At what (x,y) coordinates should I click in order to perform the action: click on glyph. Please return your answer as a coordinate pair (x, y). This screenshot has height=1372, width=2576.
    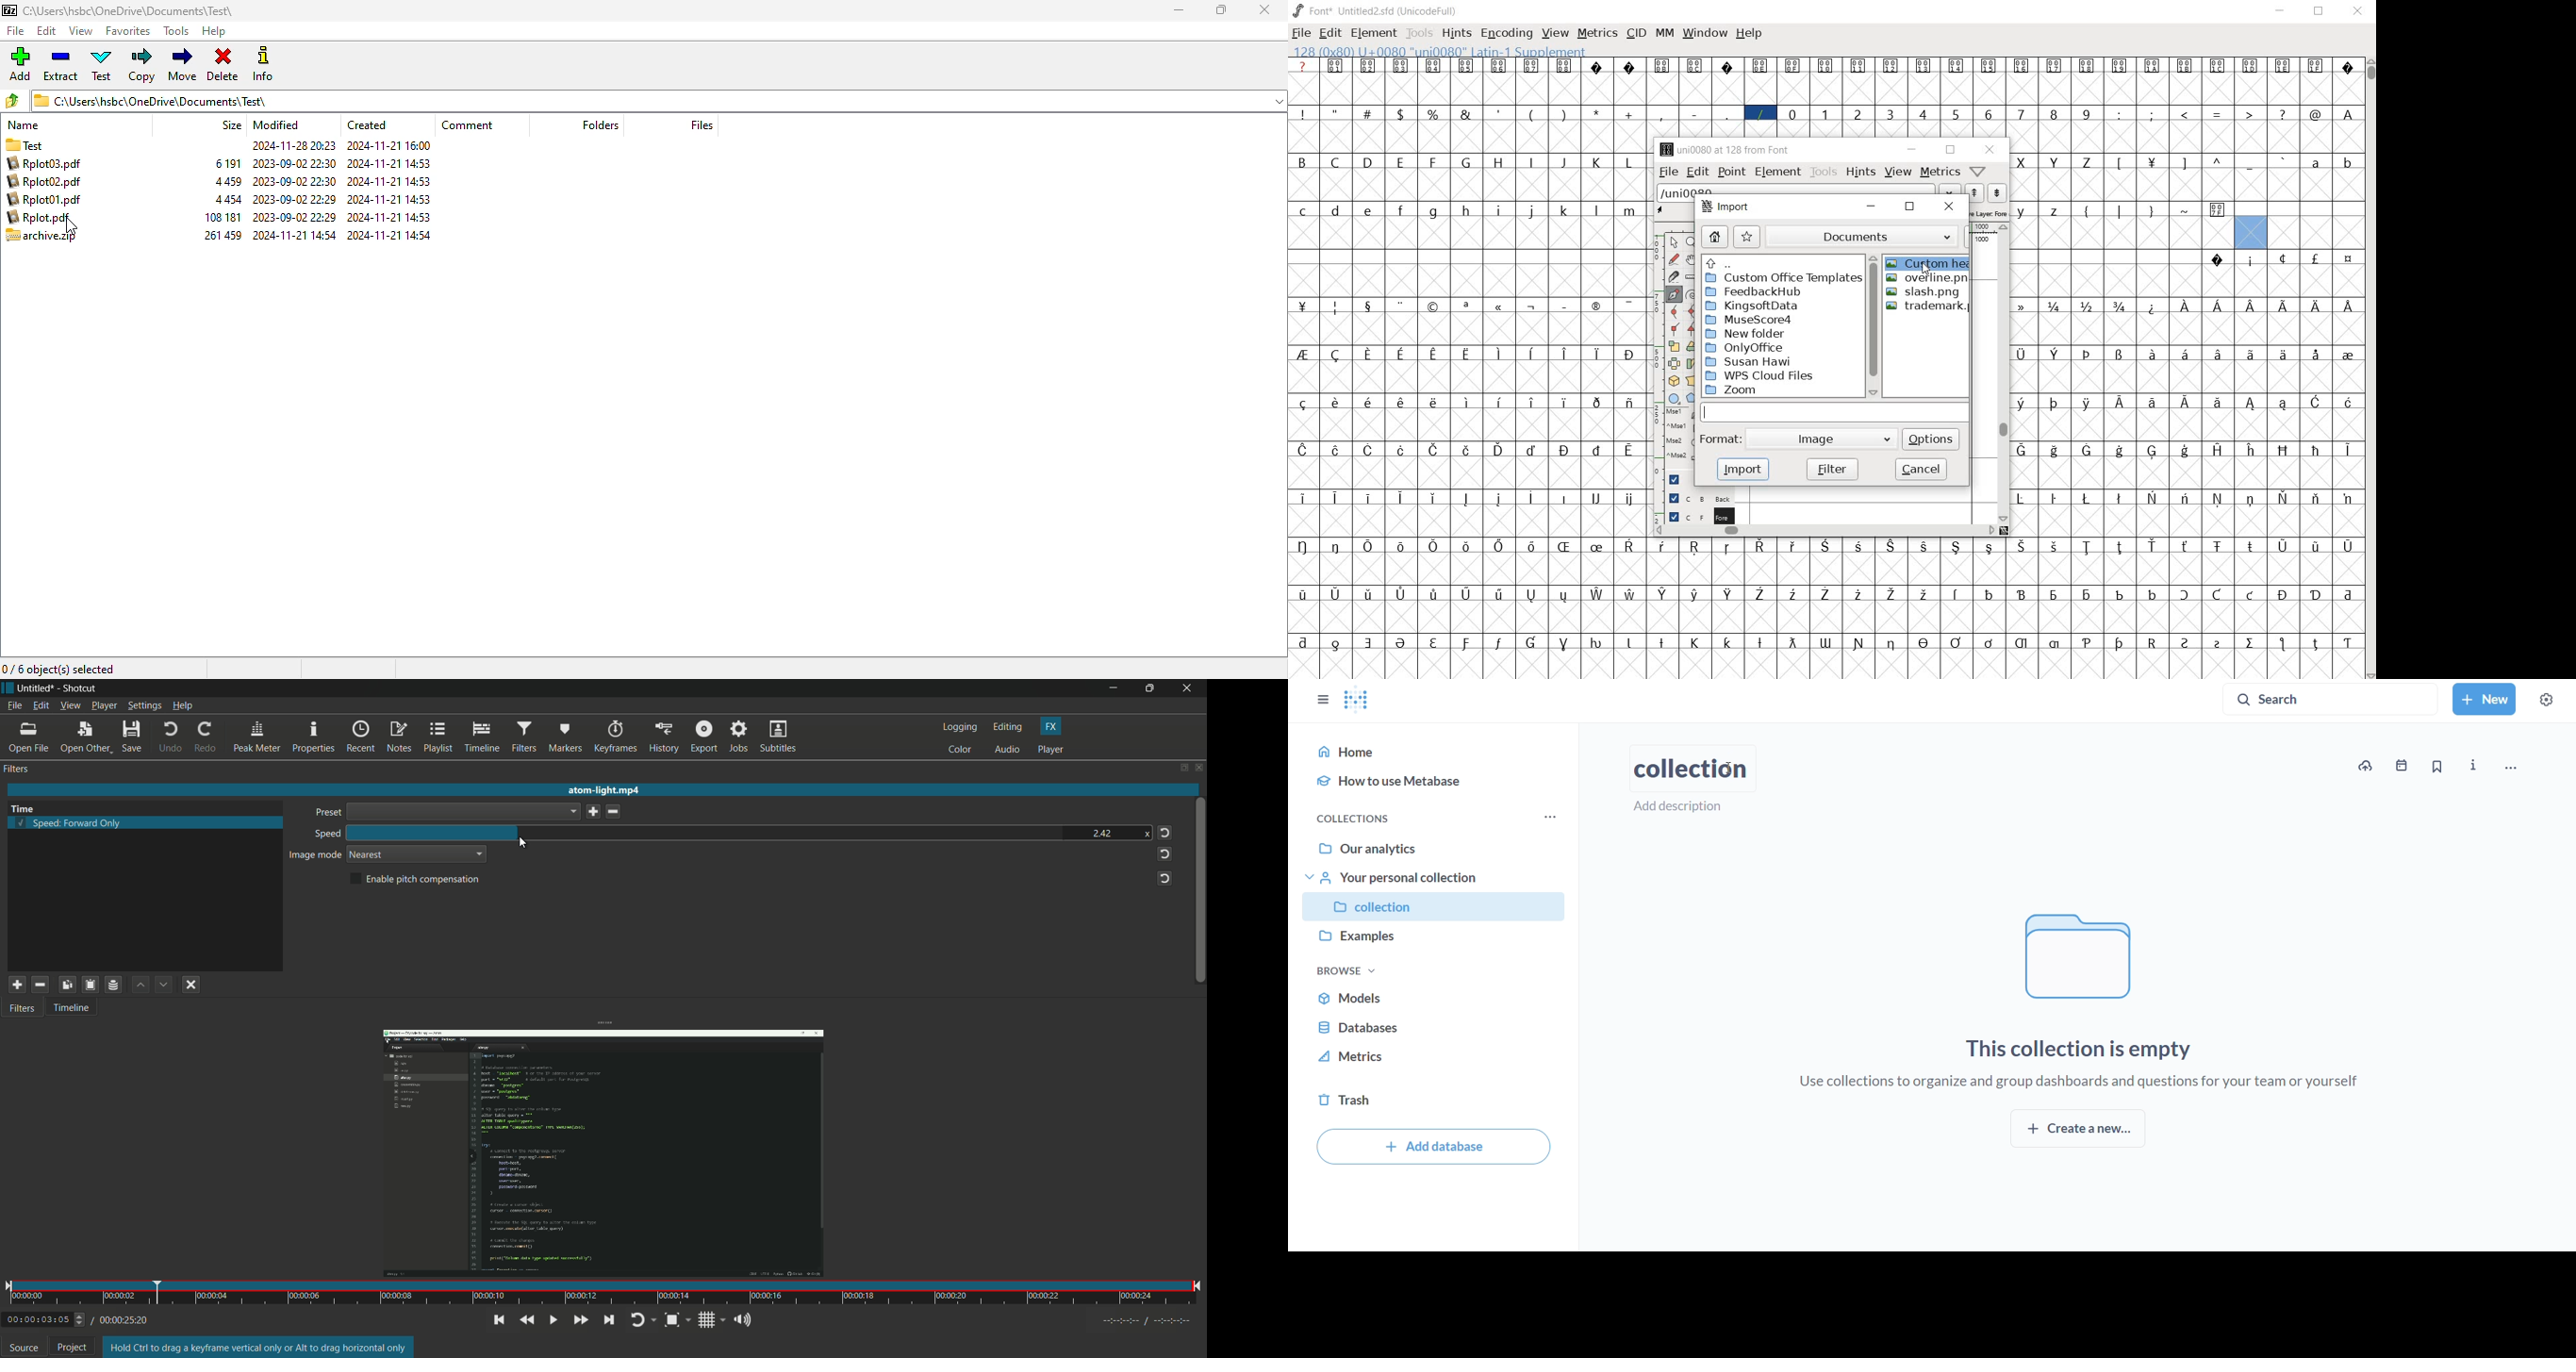
    Looking at the image, I should click on (2218, 450).